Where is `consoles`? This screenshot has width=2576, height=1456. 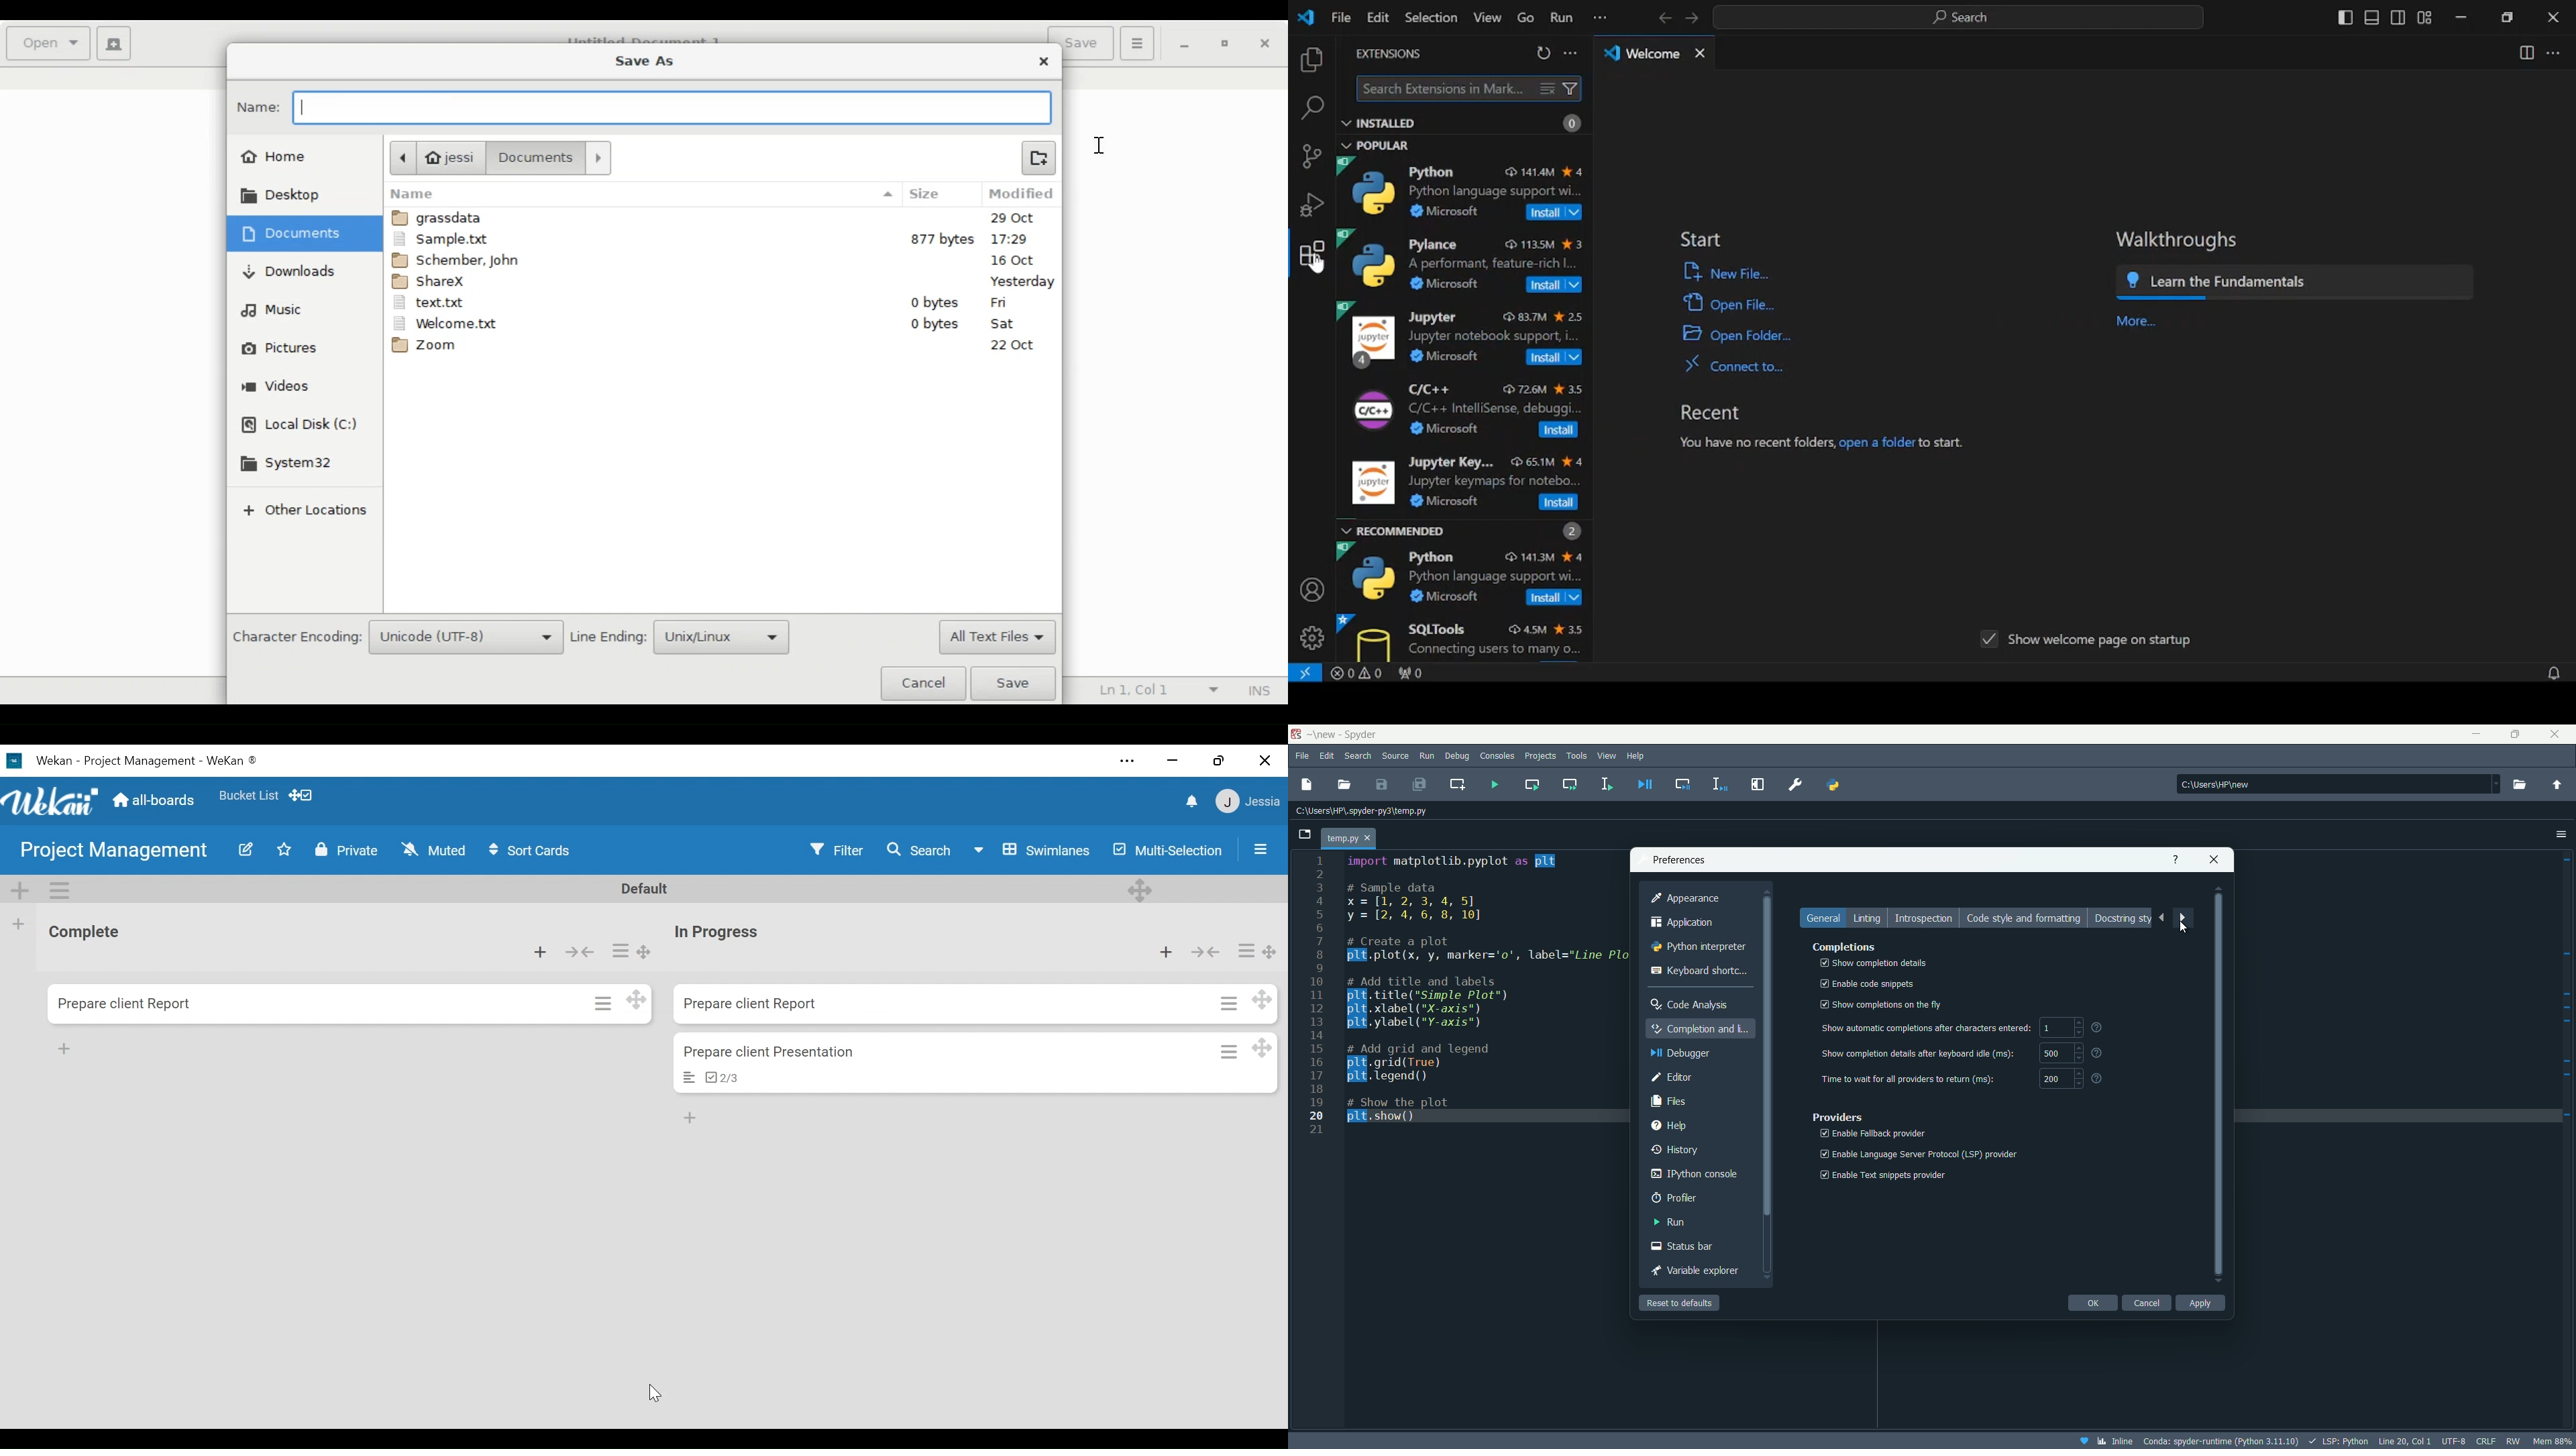
consoles is located at coordinates (1498, 756).